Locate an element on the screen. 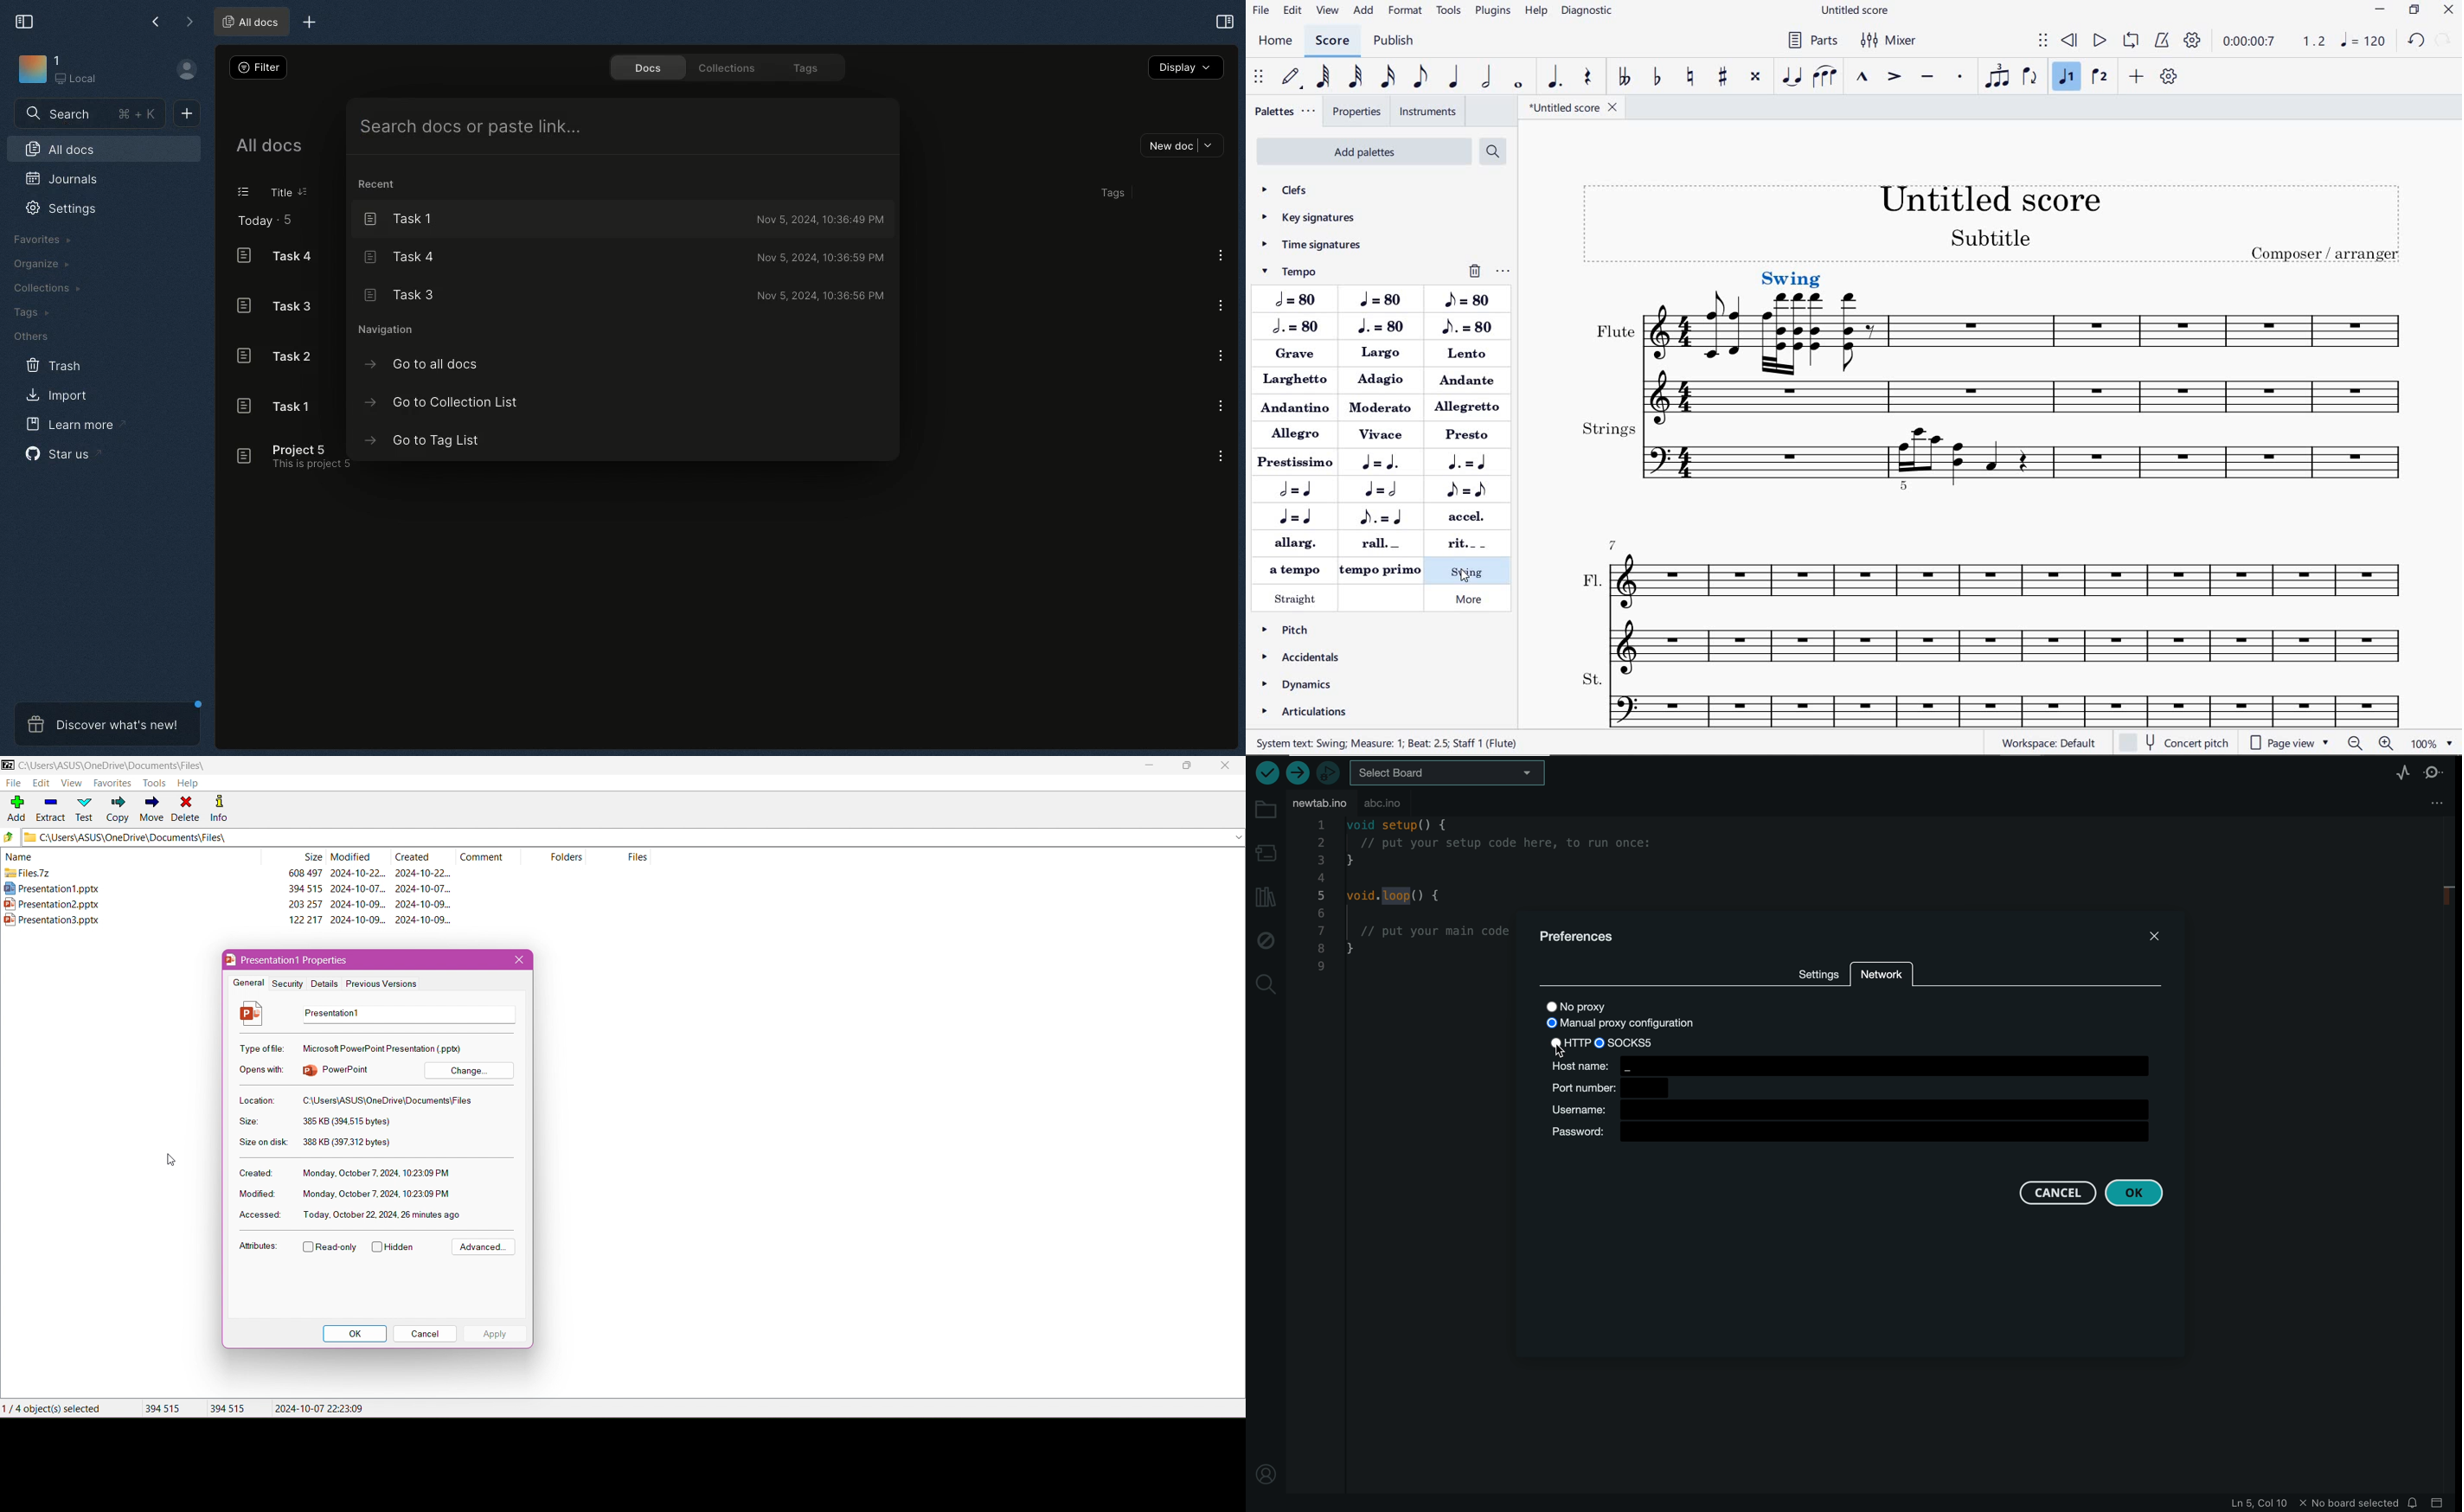  folders is located at coordinates (566, 857).